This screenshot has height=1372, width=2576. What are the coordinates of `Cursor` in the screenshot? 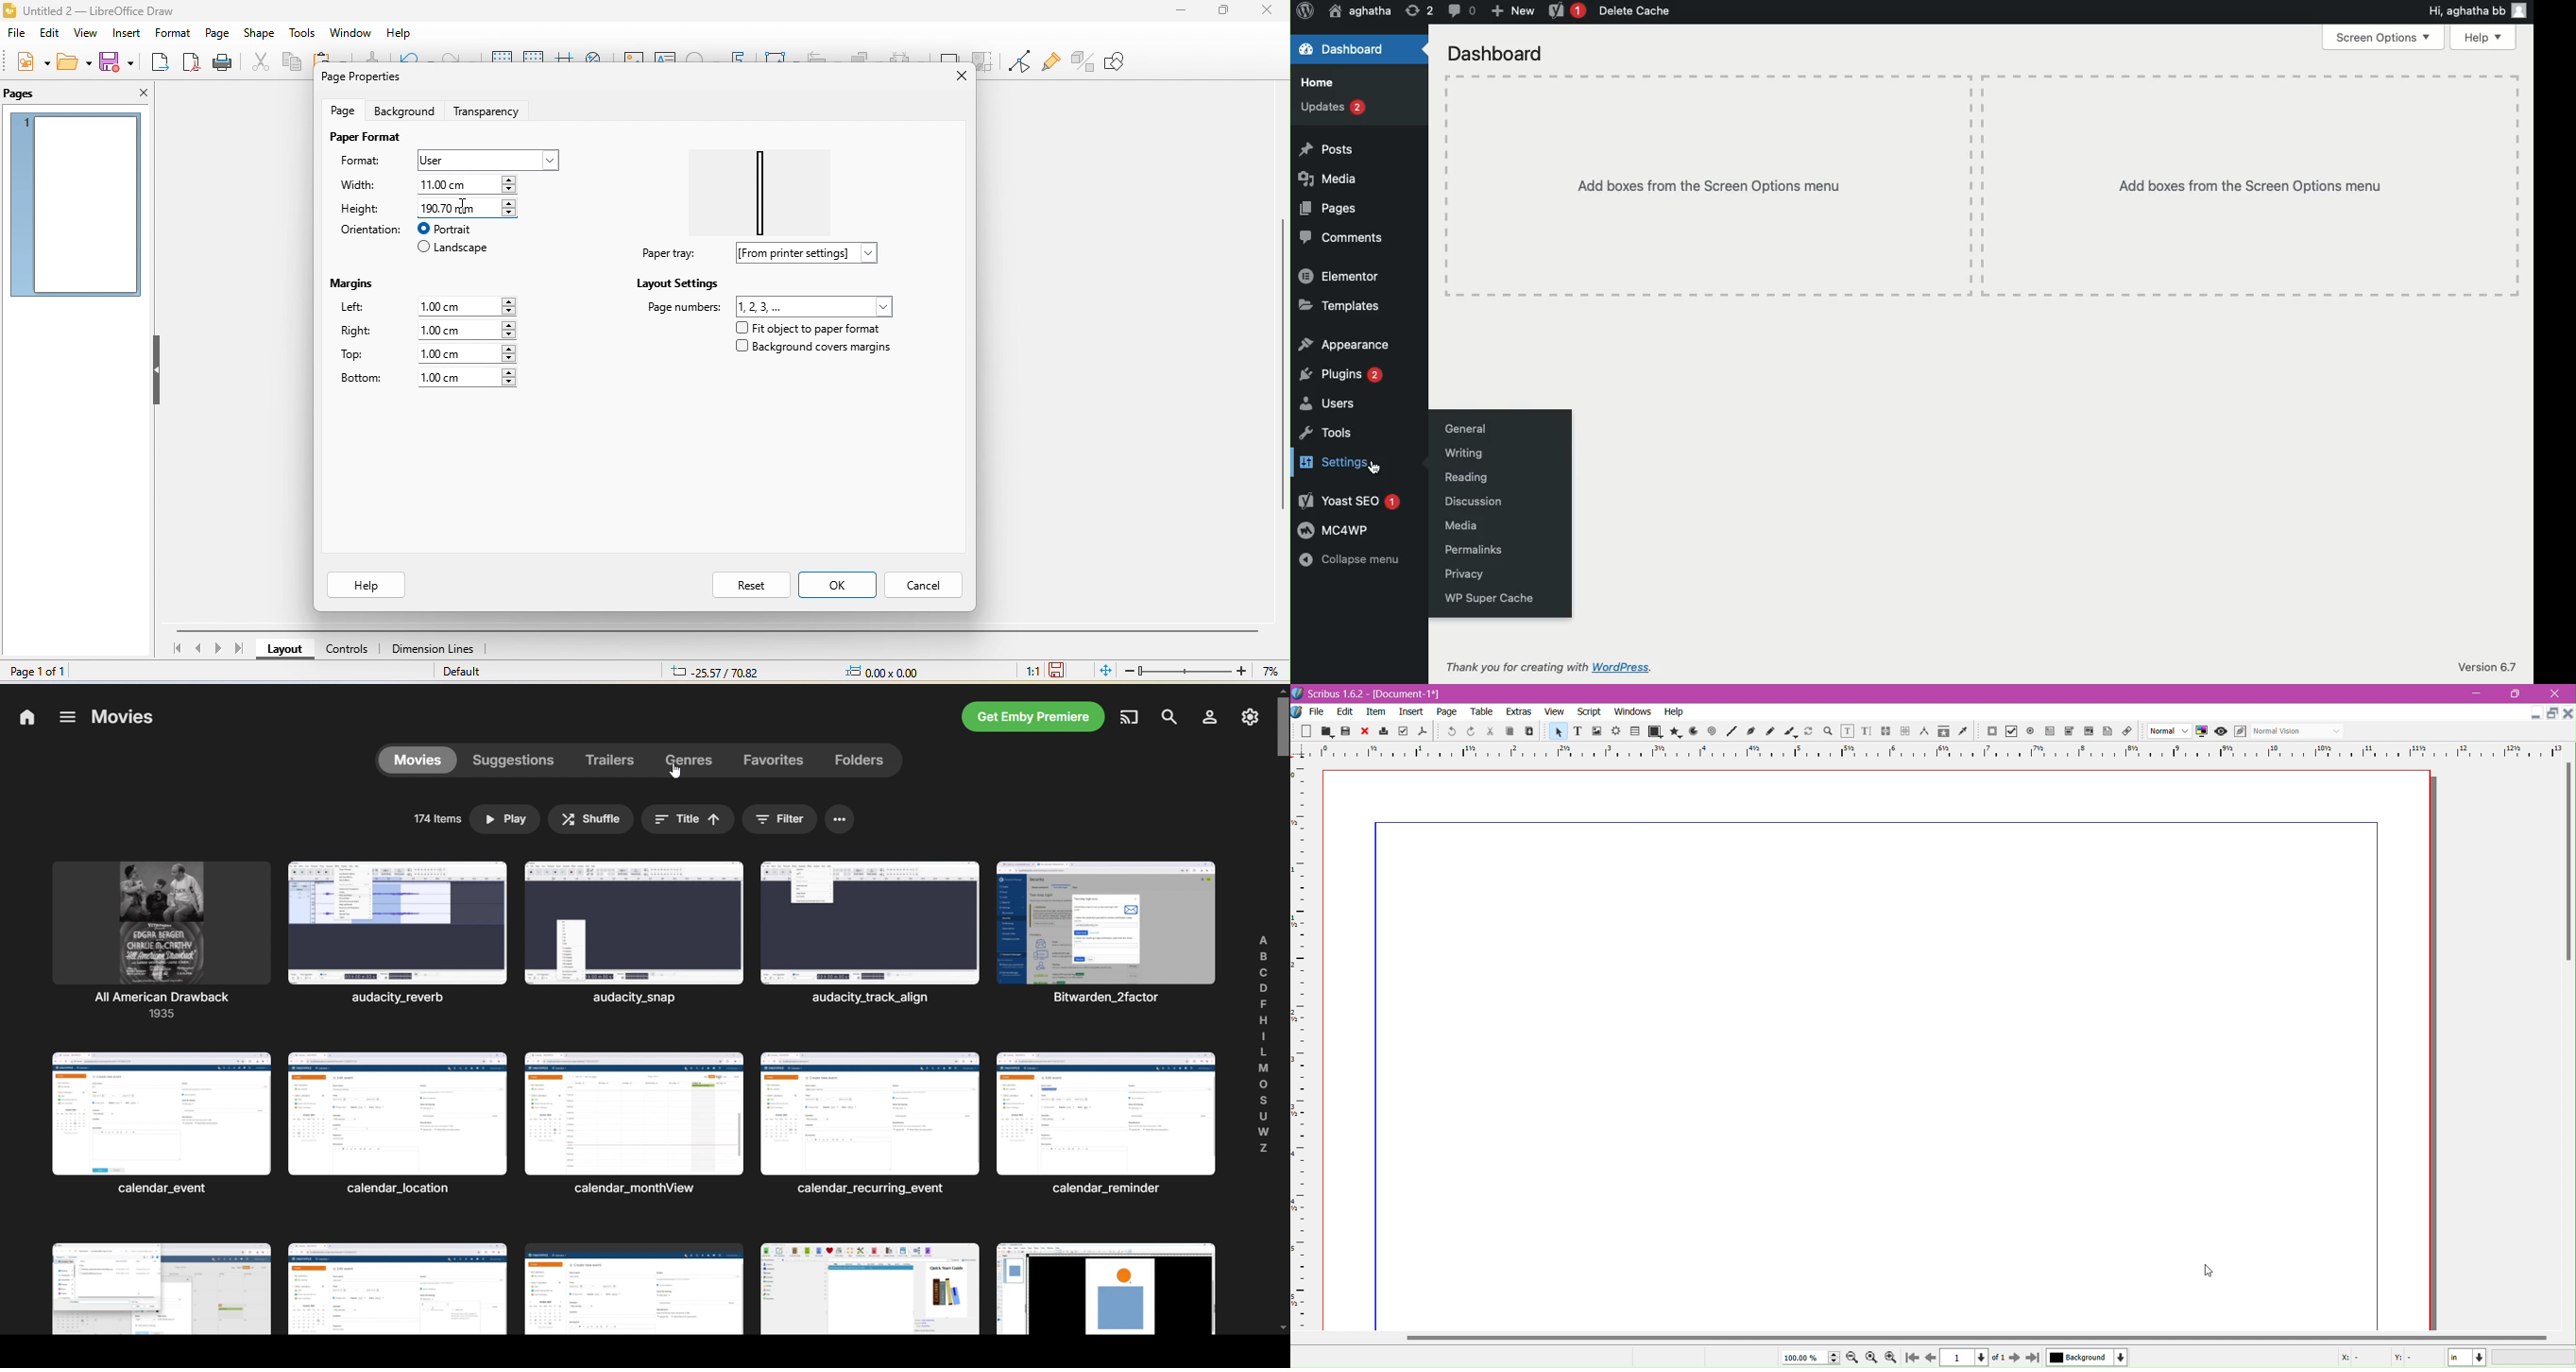 It's located at (1375, 466).